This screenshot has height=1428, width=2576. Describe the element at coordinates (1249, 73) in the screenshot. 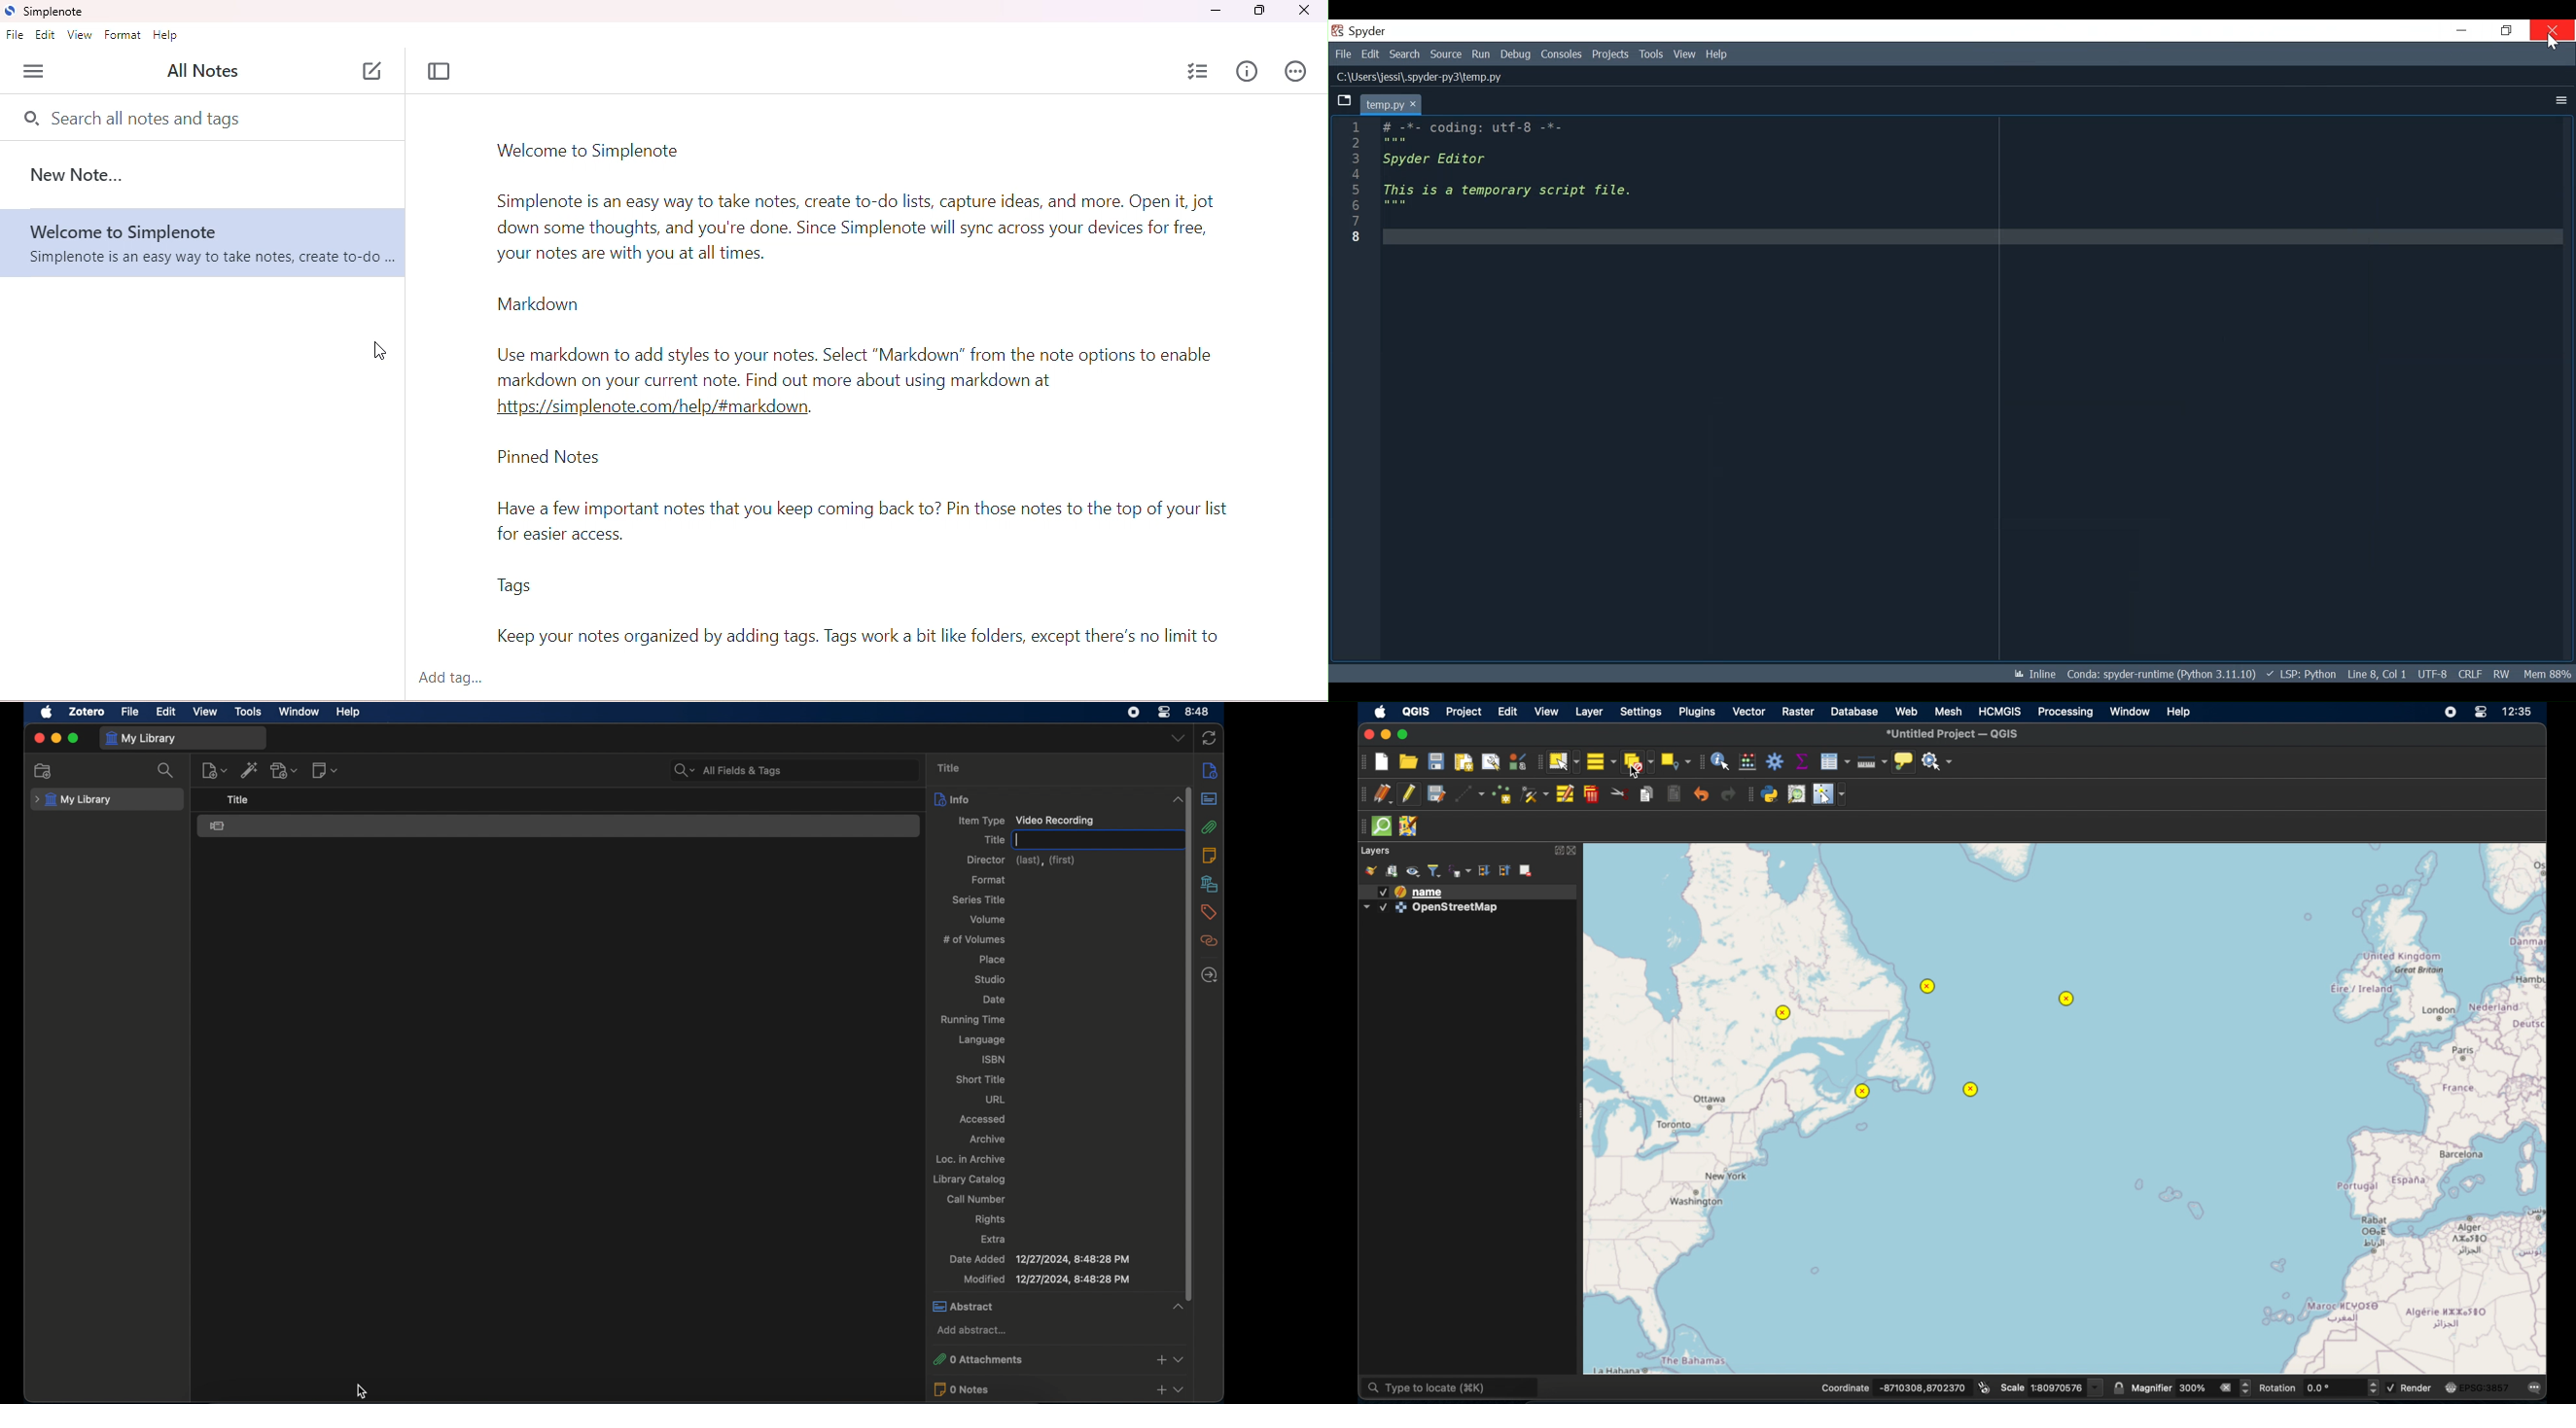

I see `info` at that location.